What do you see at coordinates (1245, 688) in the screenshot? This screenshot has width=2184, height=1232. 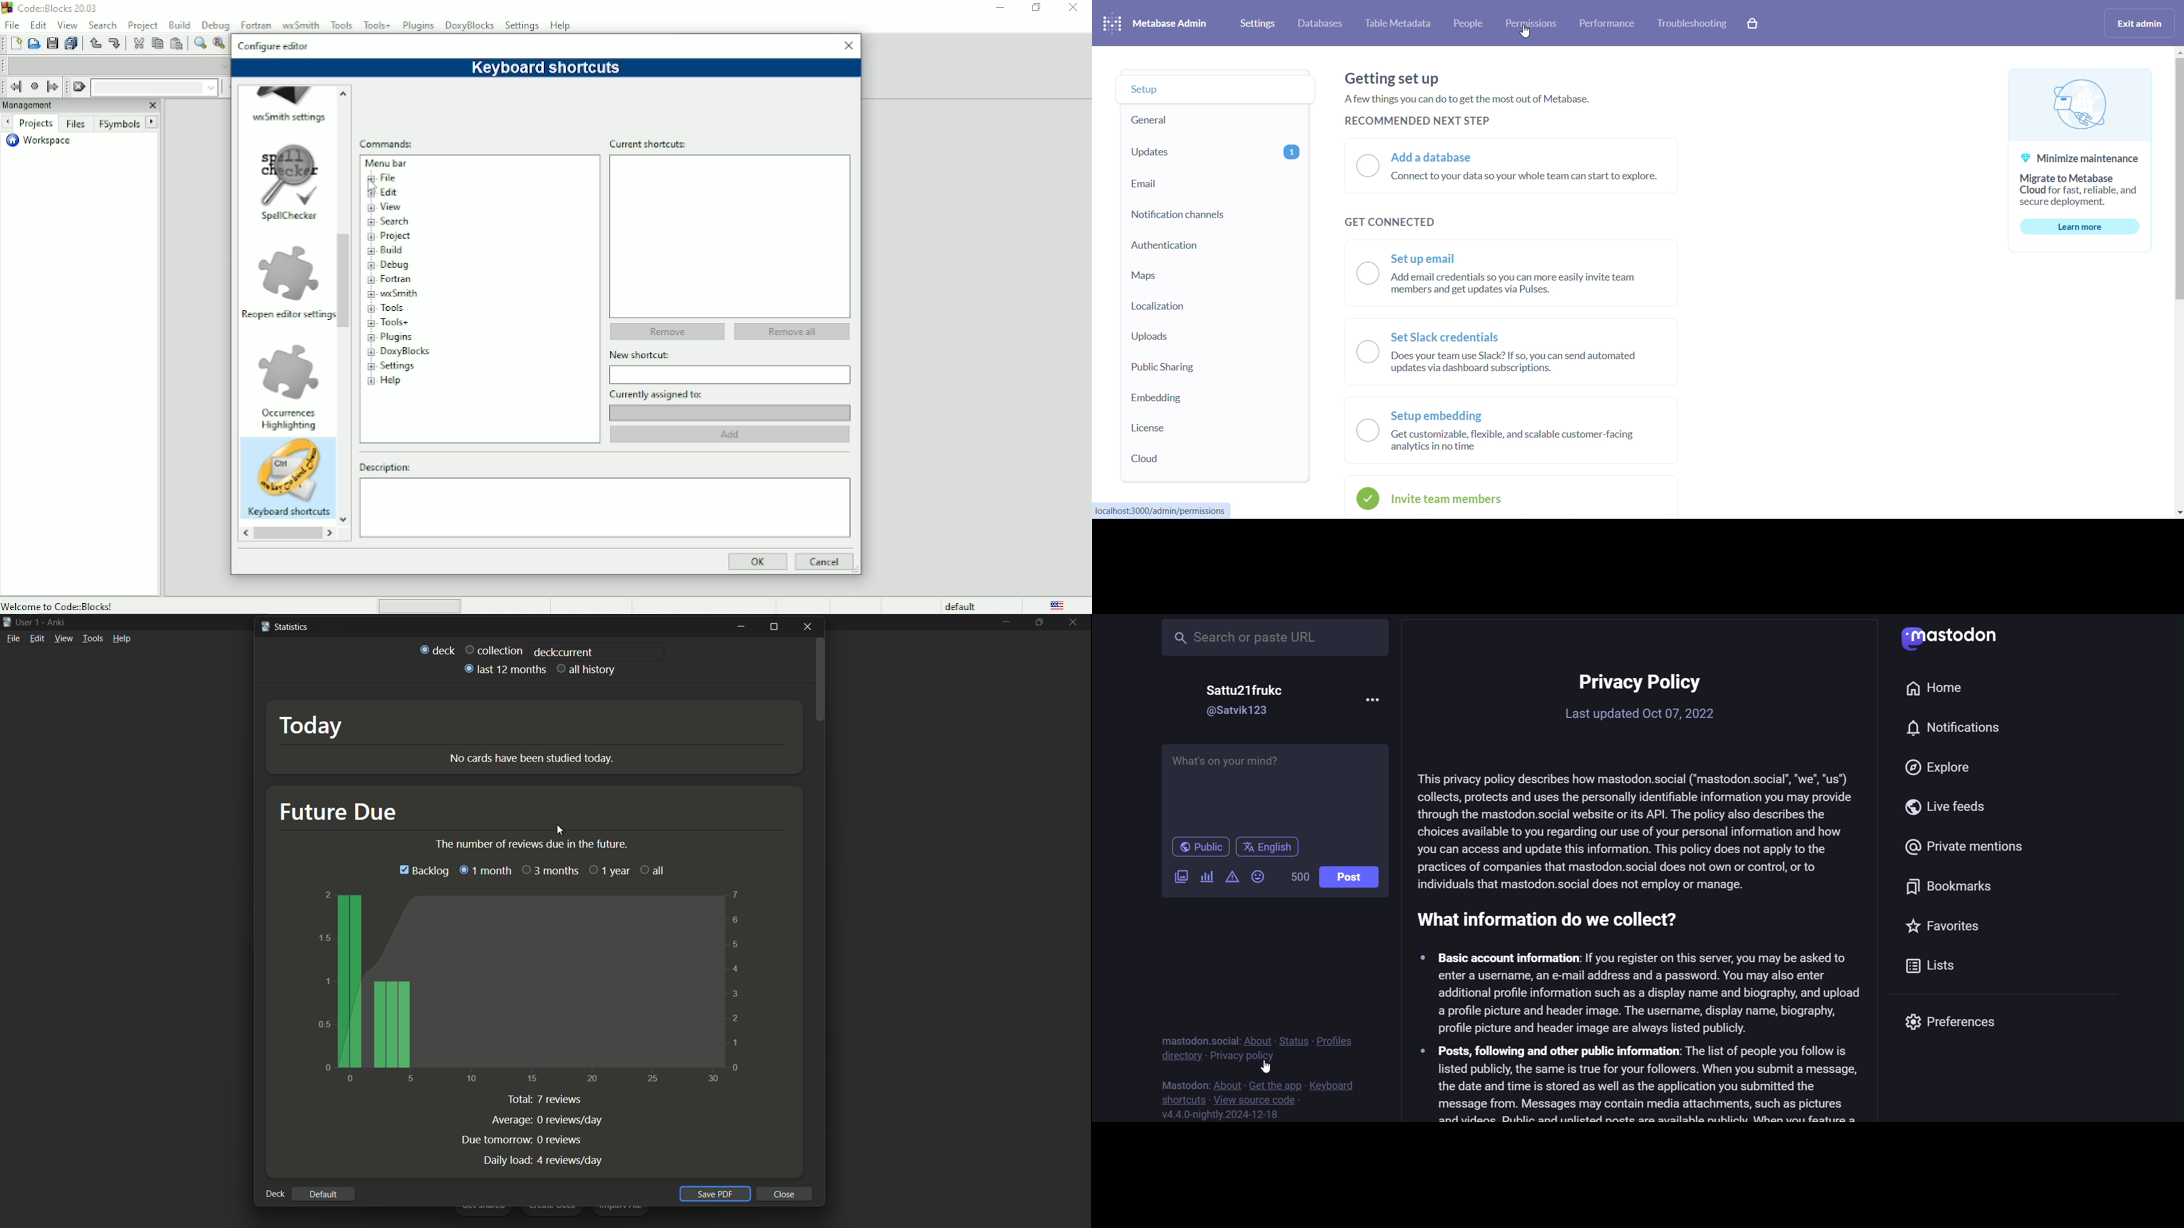 I see `Sattu21frukc` at bounding box center [1245, 688].